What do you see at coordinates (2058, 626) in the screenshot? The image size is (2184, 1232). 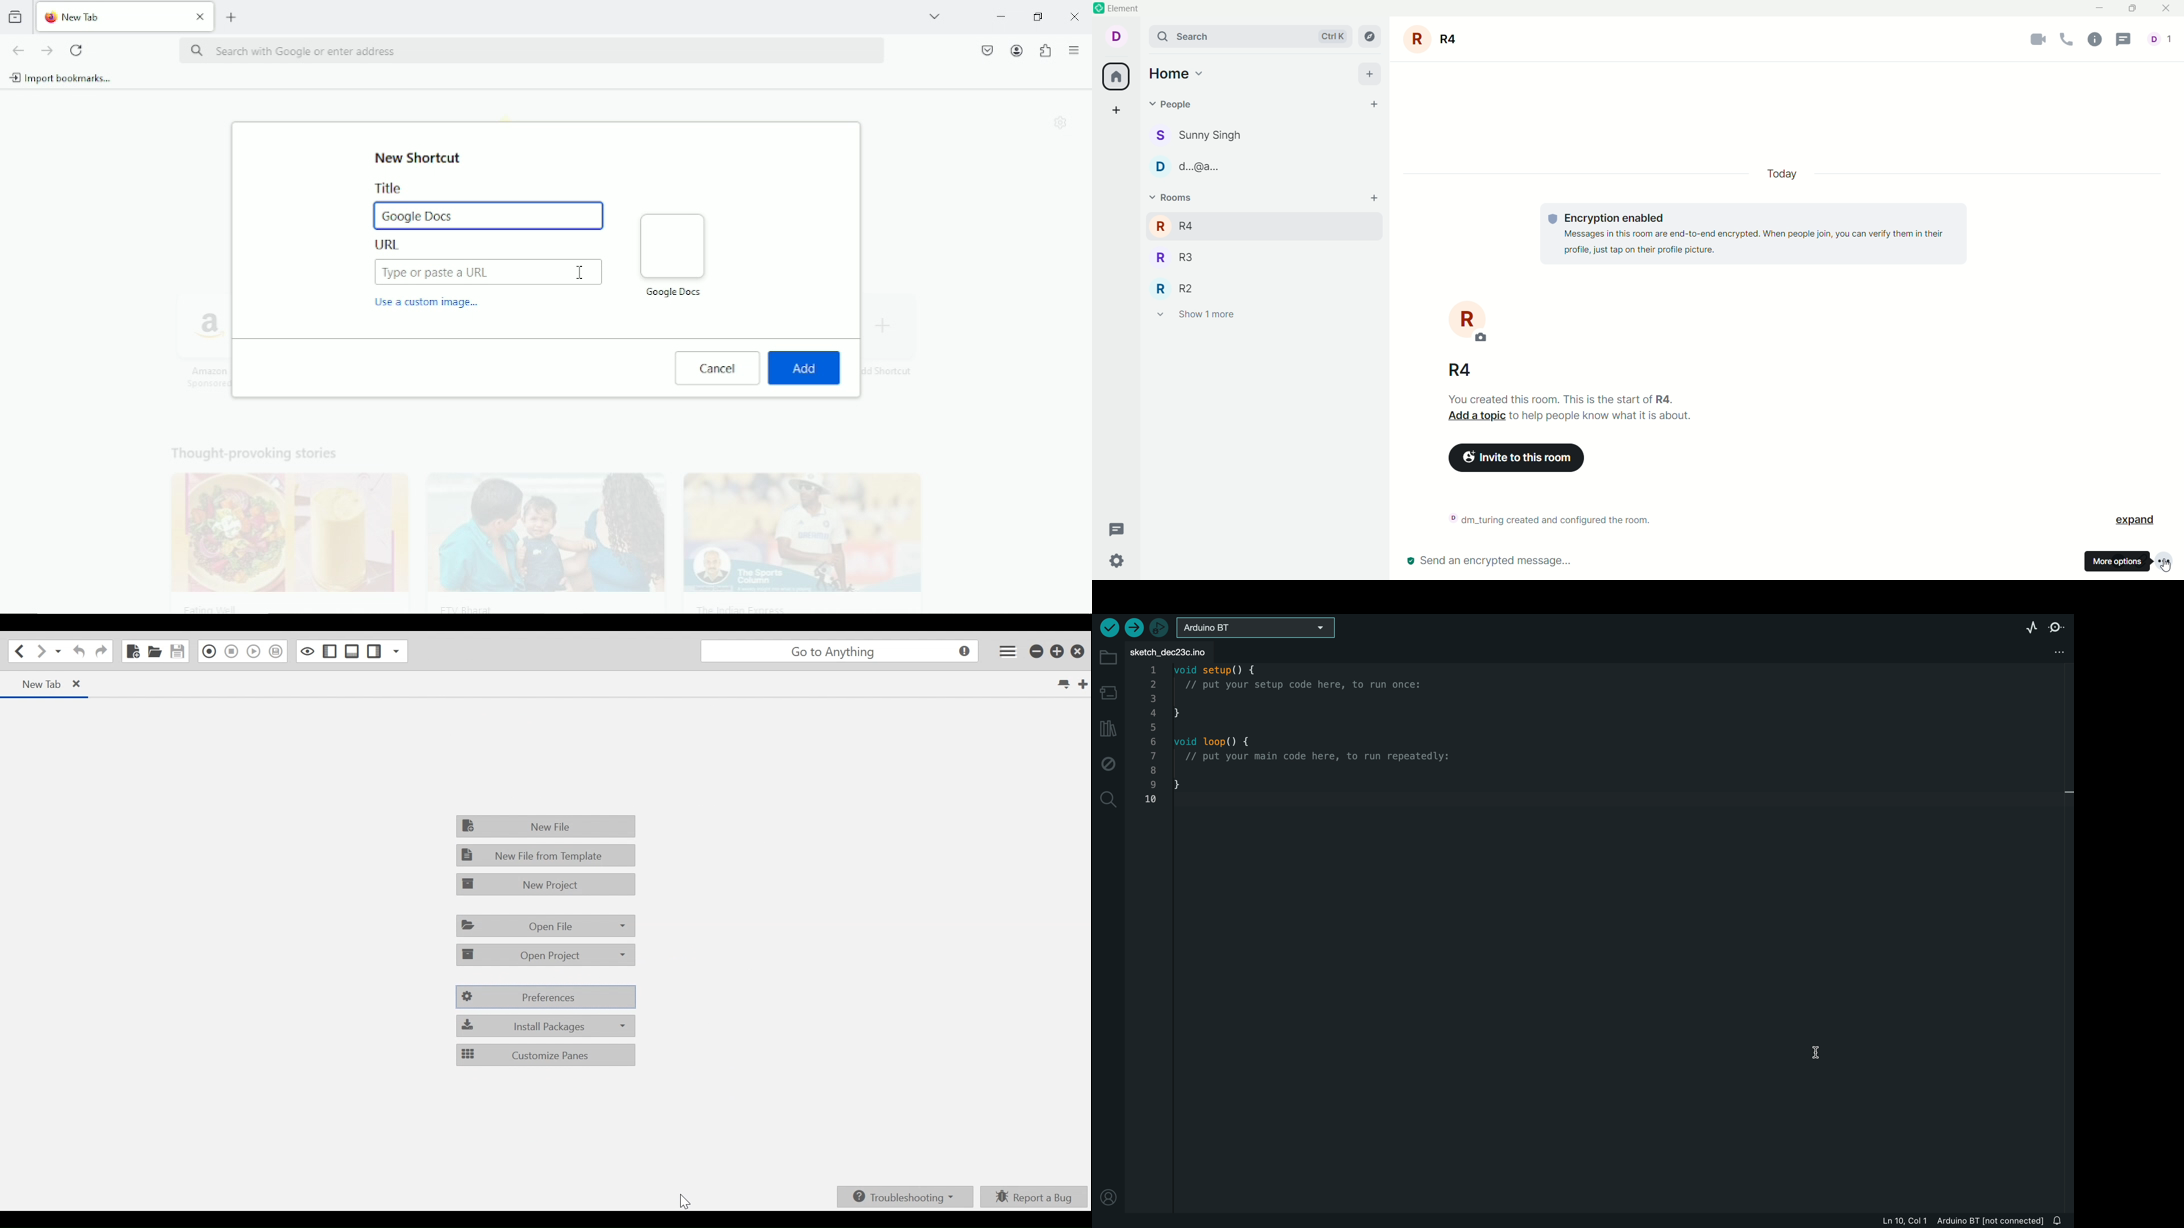 I see `serial monitor` at bounding box center [2058, 626].